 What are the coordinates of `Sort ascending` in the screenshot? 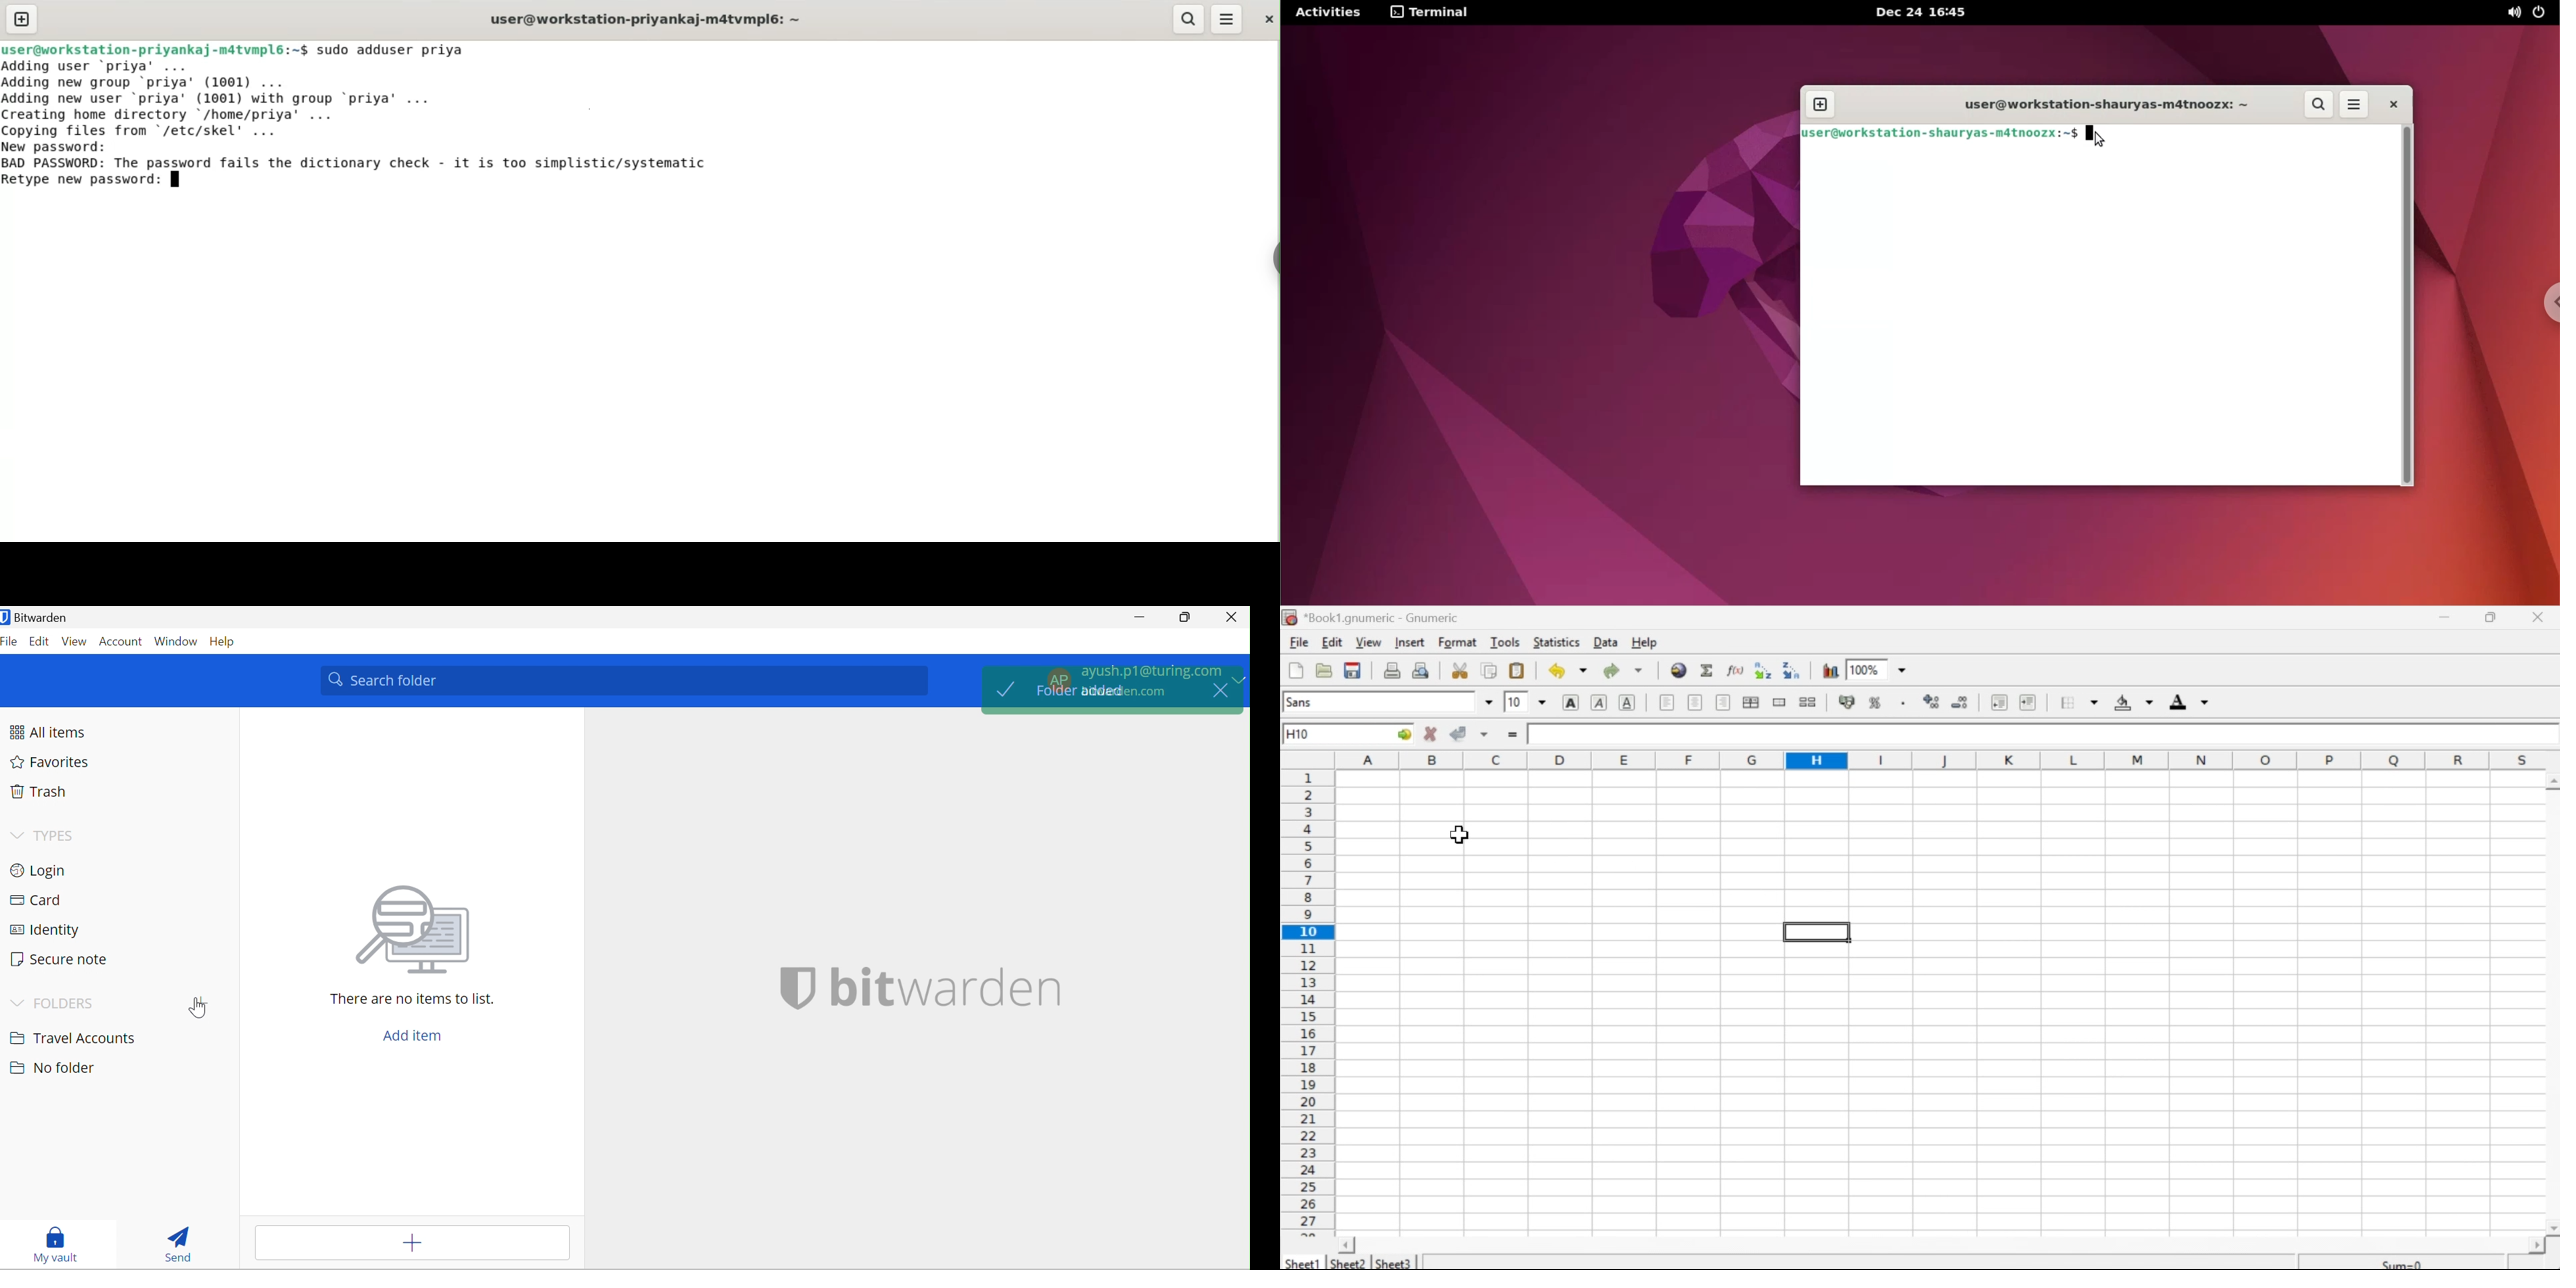 It's located at (1763, 671).